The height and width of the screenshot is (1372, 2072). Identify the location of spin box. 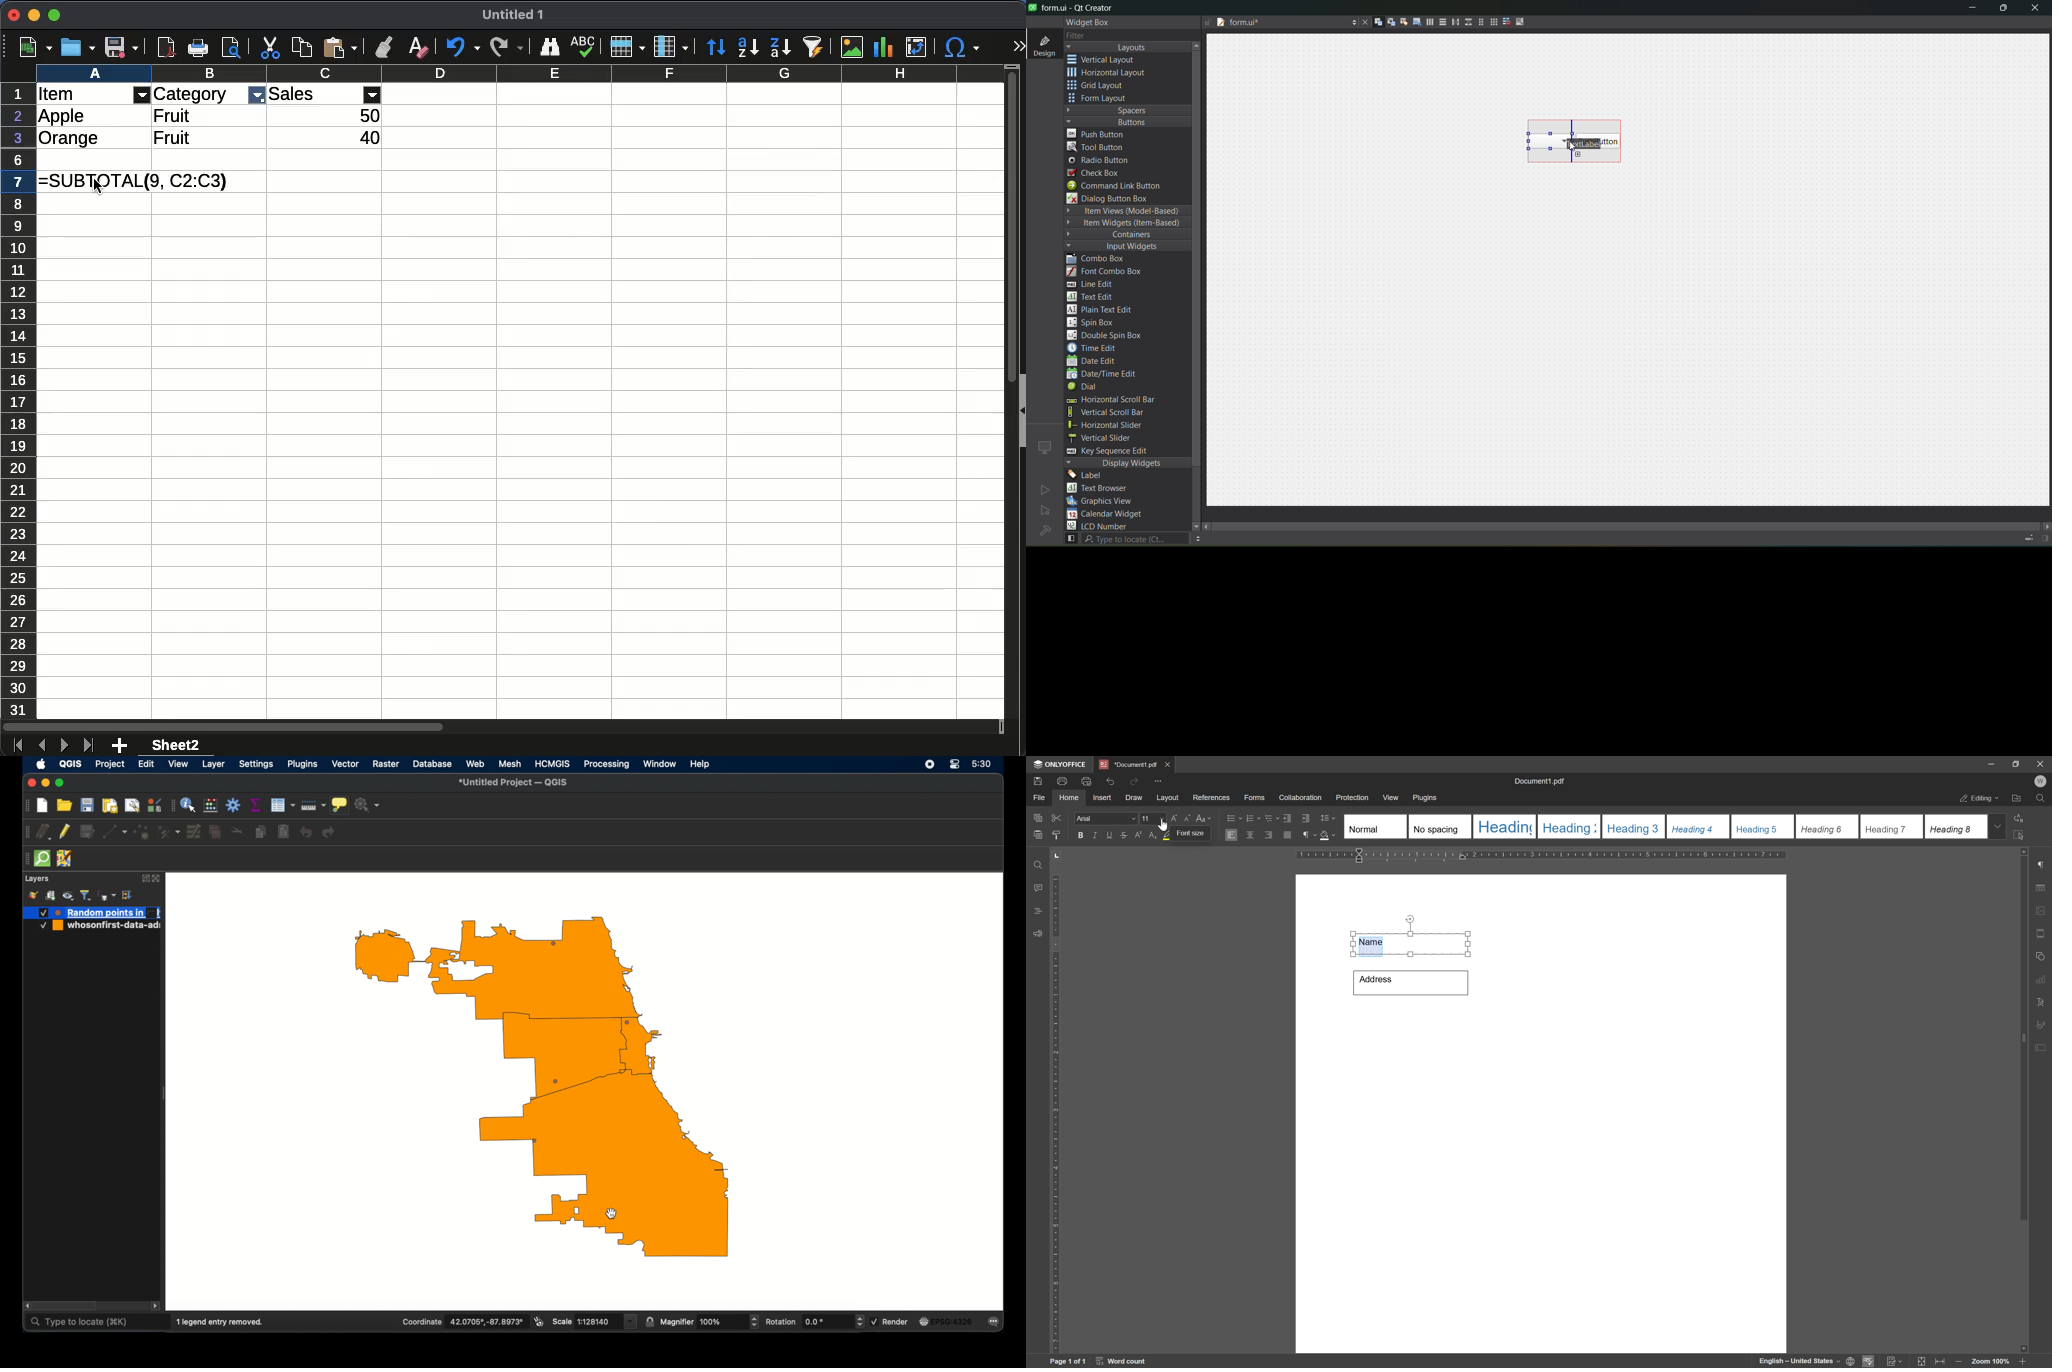
(1096, 322).